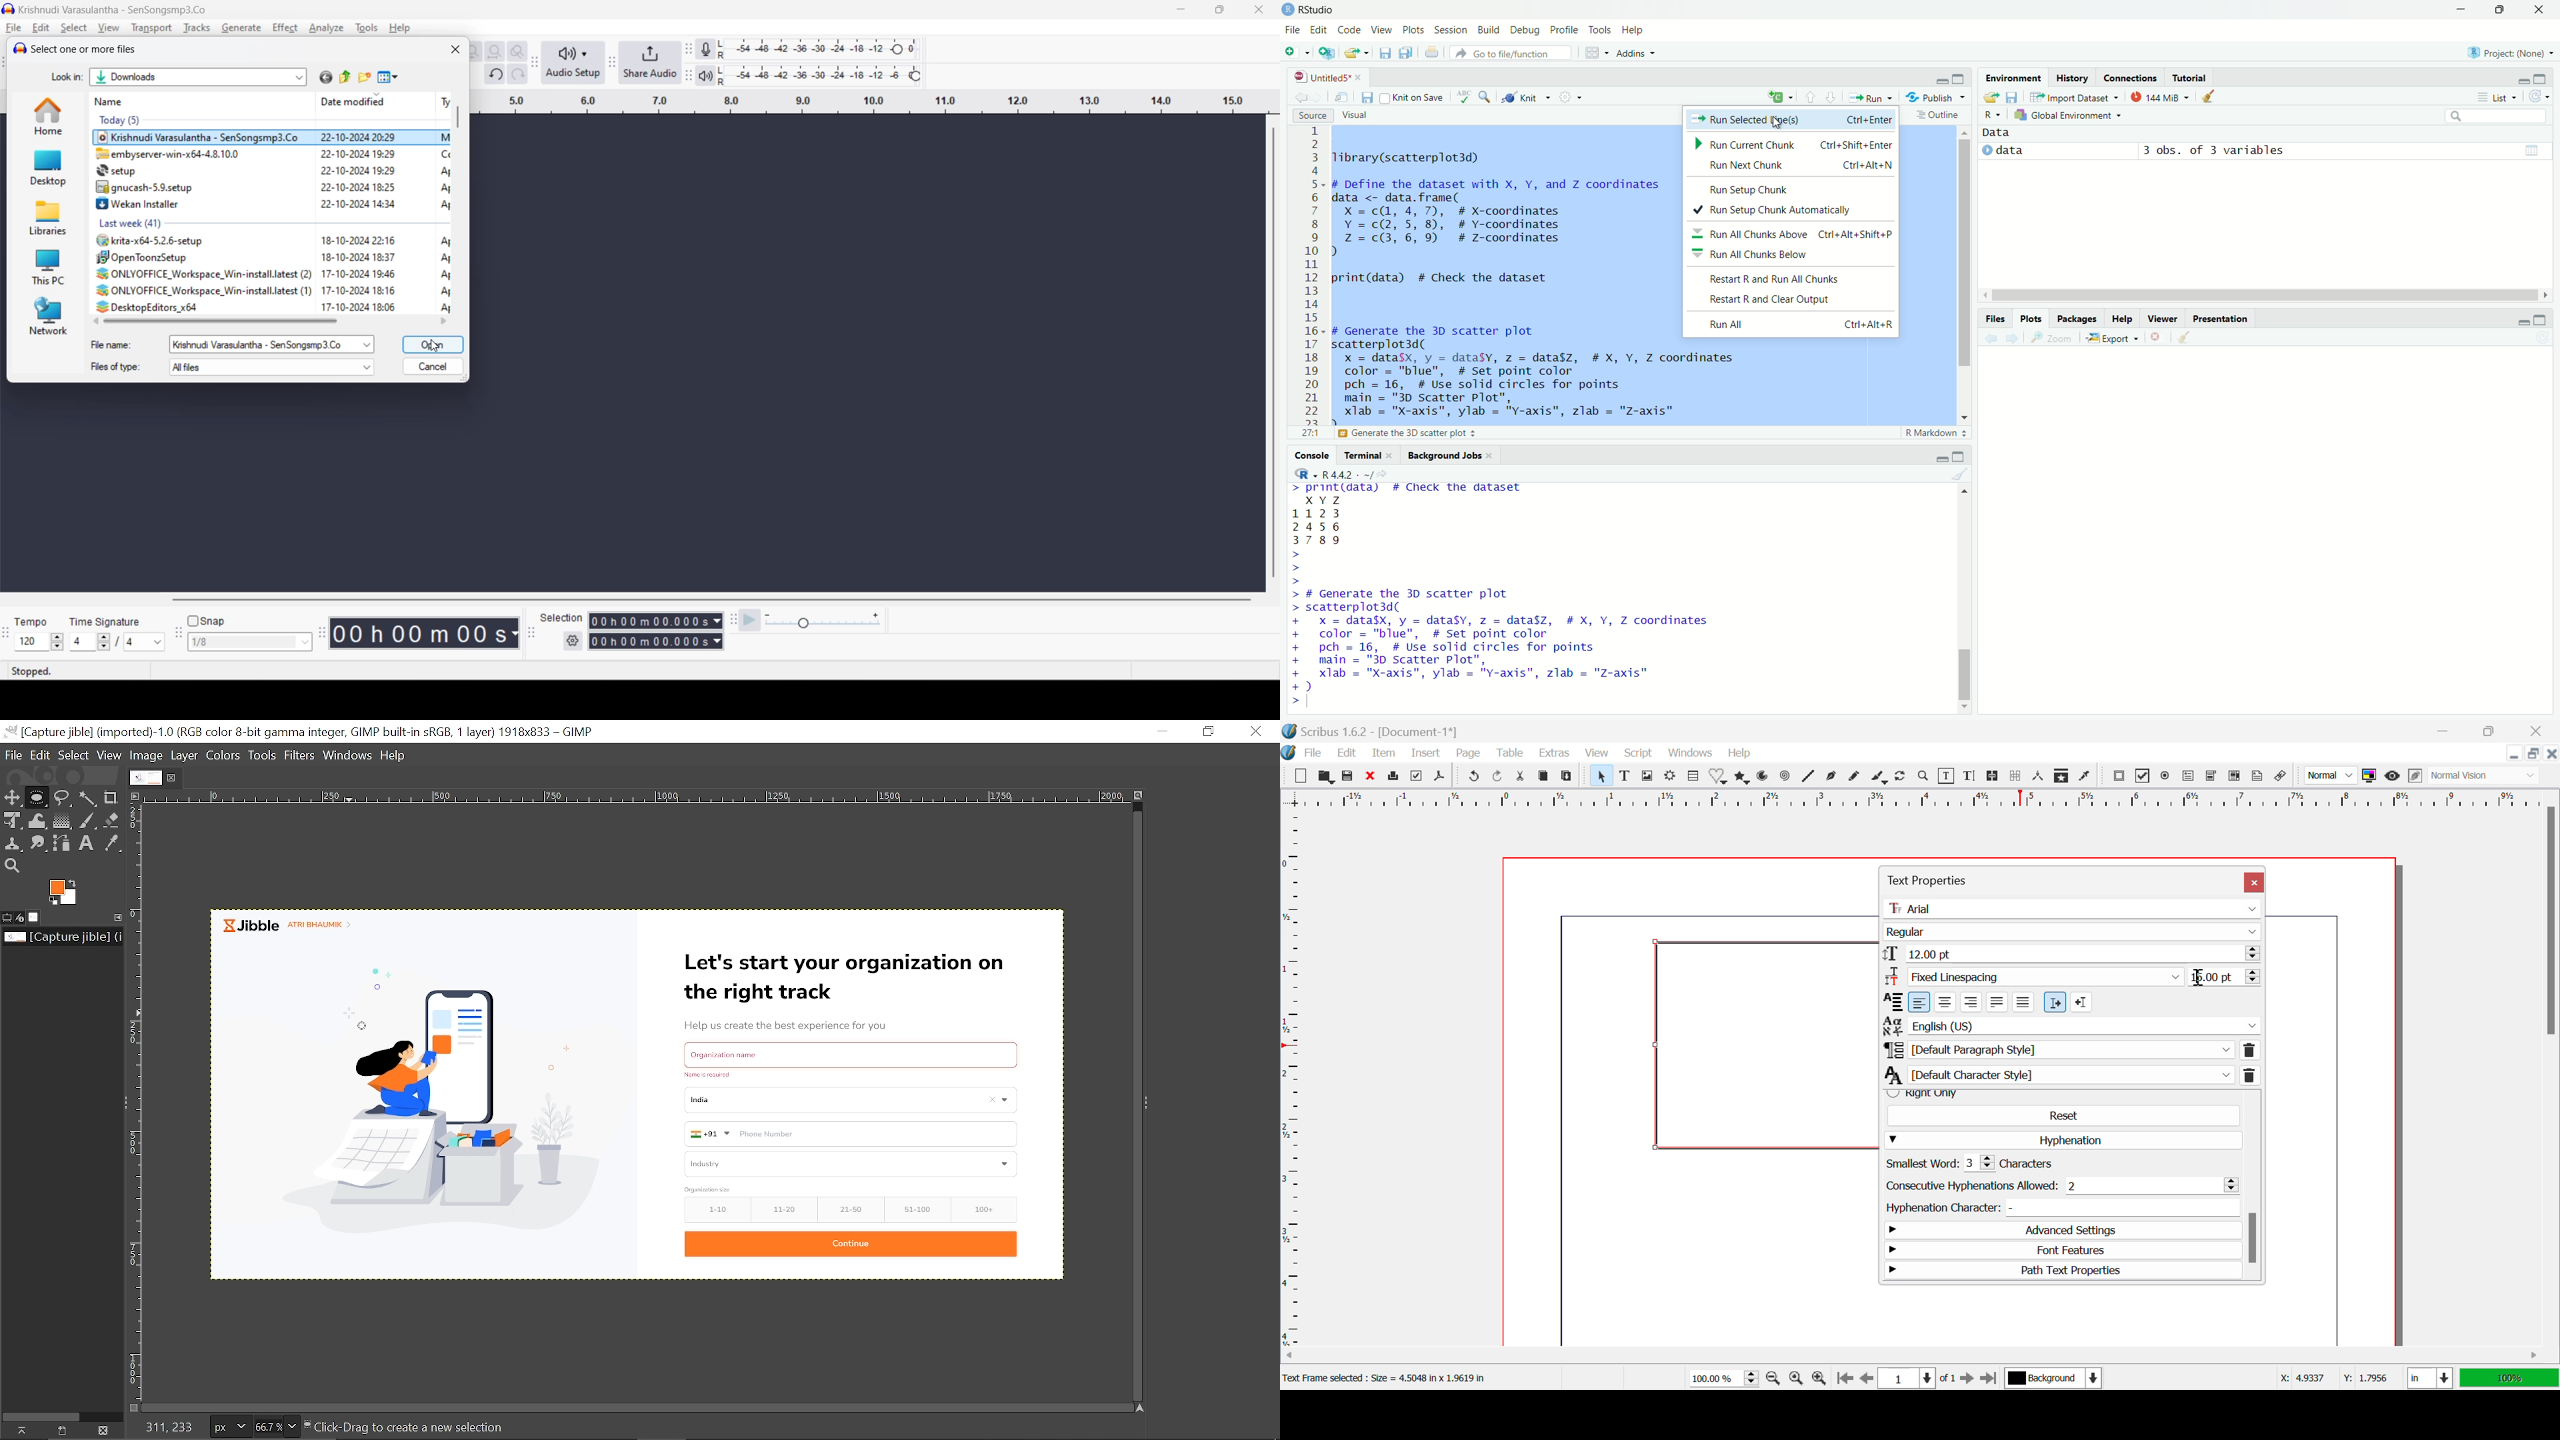 This screenshot has height=1456, width=2576. What do you see at coordinates (1305, 455) in the screenshot?
I see `console` at bounding box center [1305, 455].